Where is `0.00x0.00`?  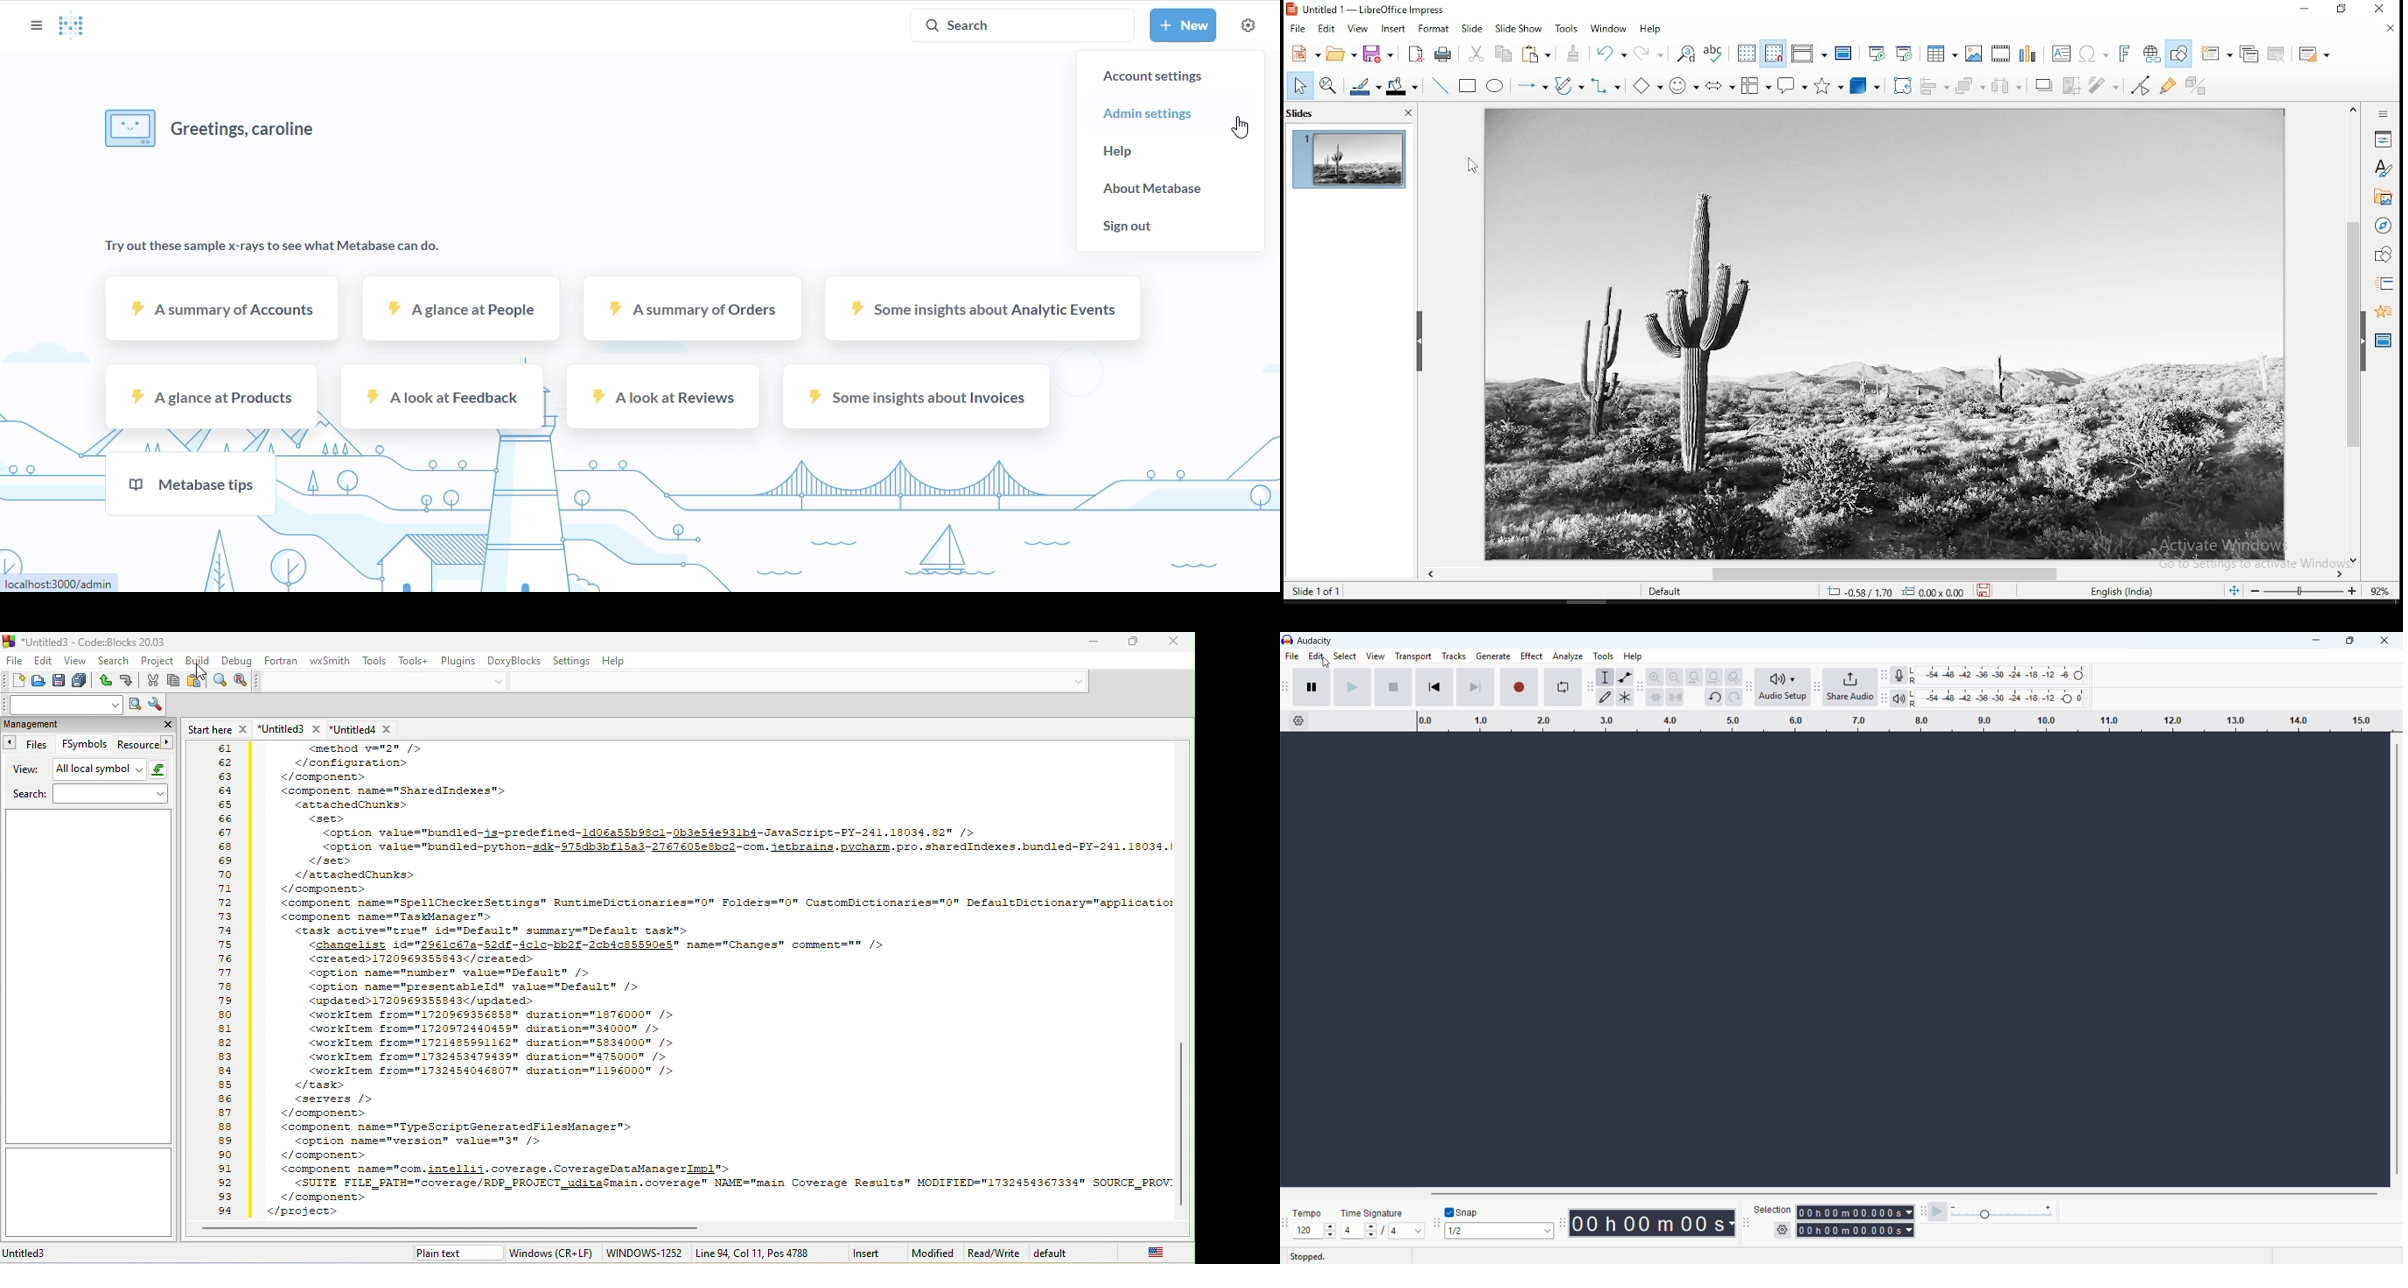
0.00x0.00 is located at coordinates (1935, 592).